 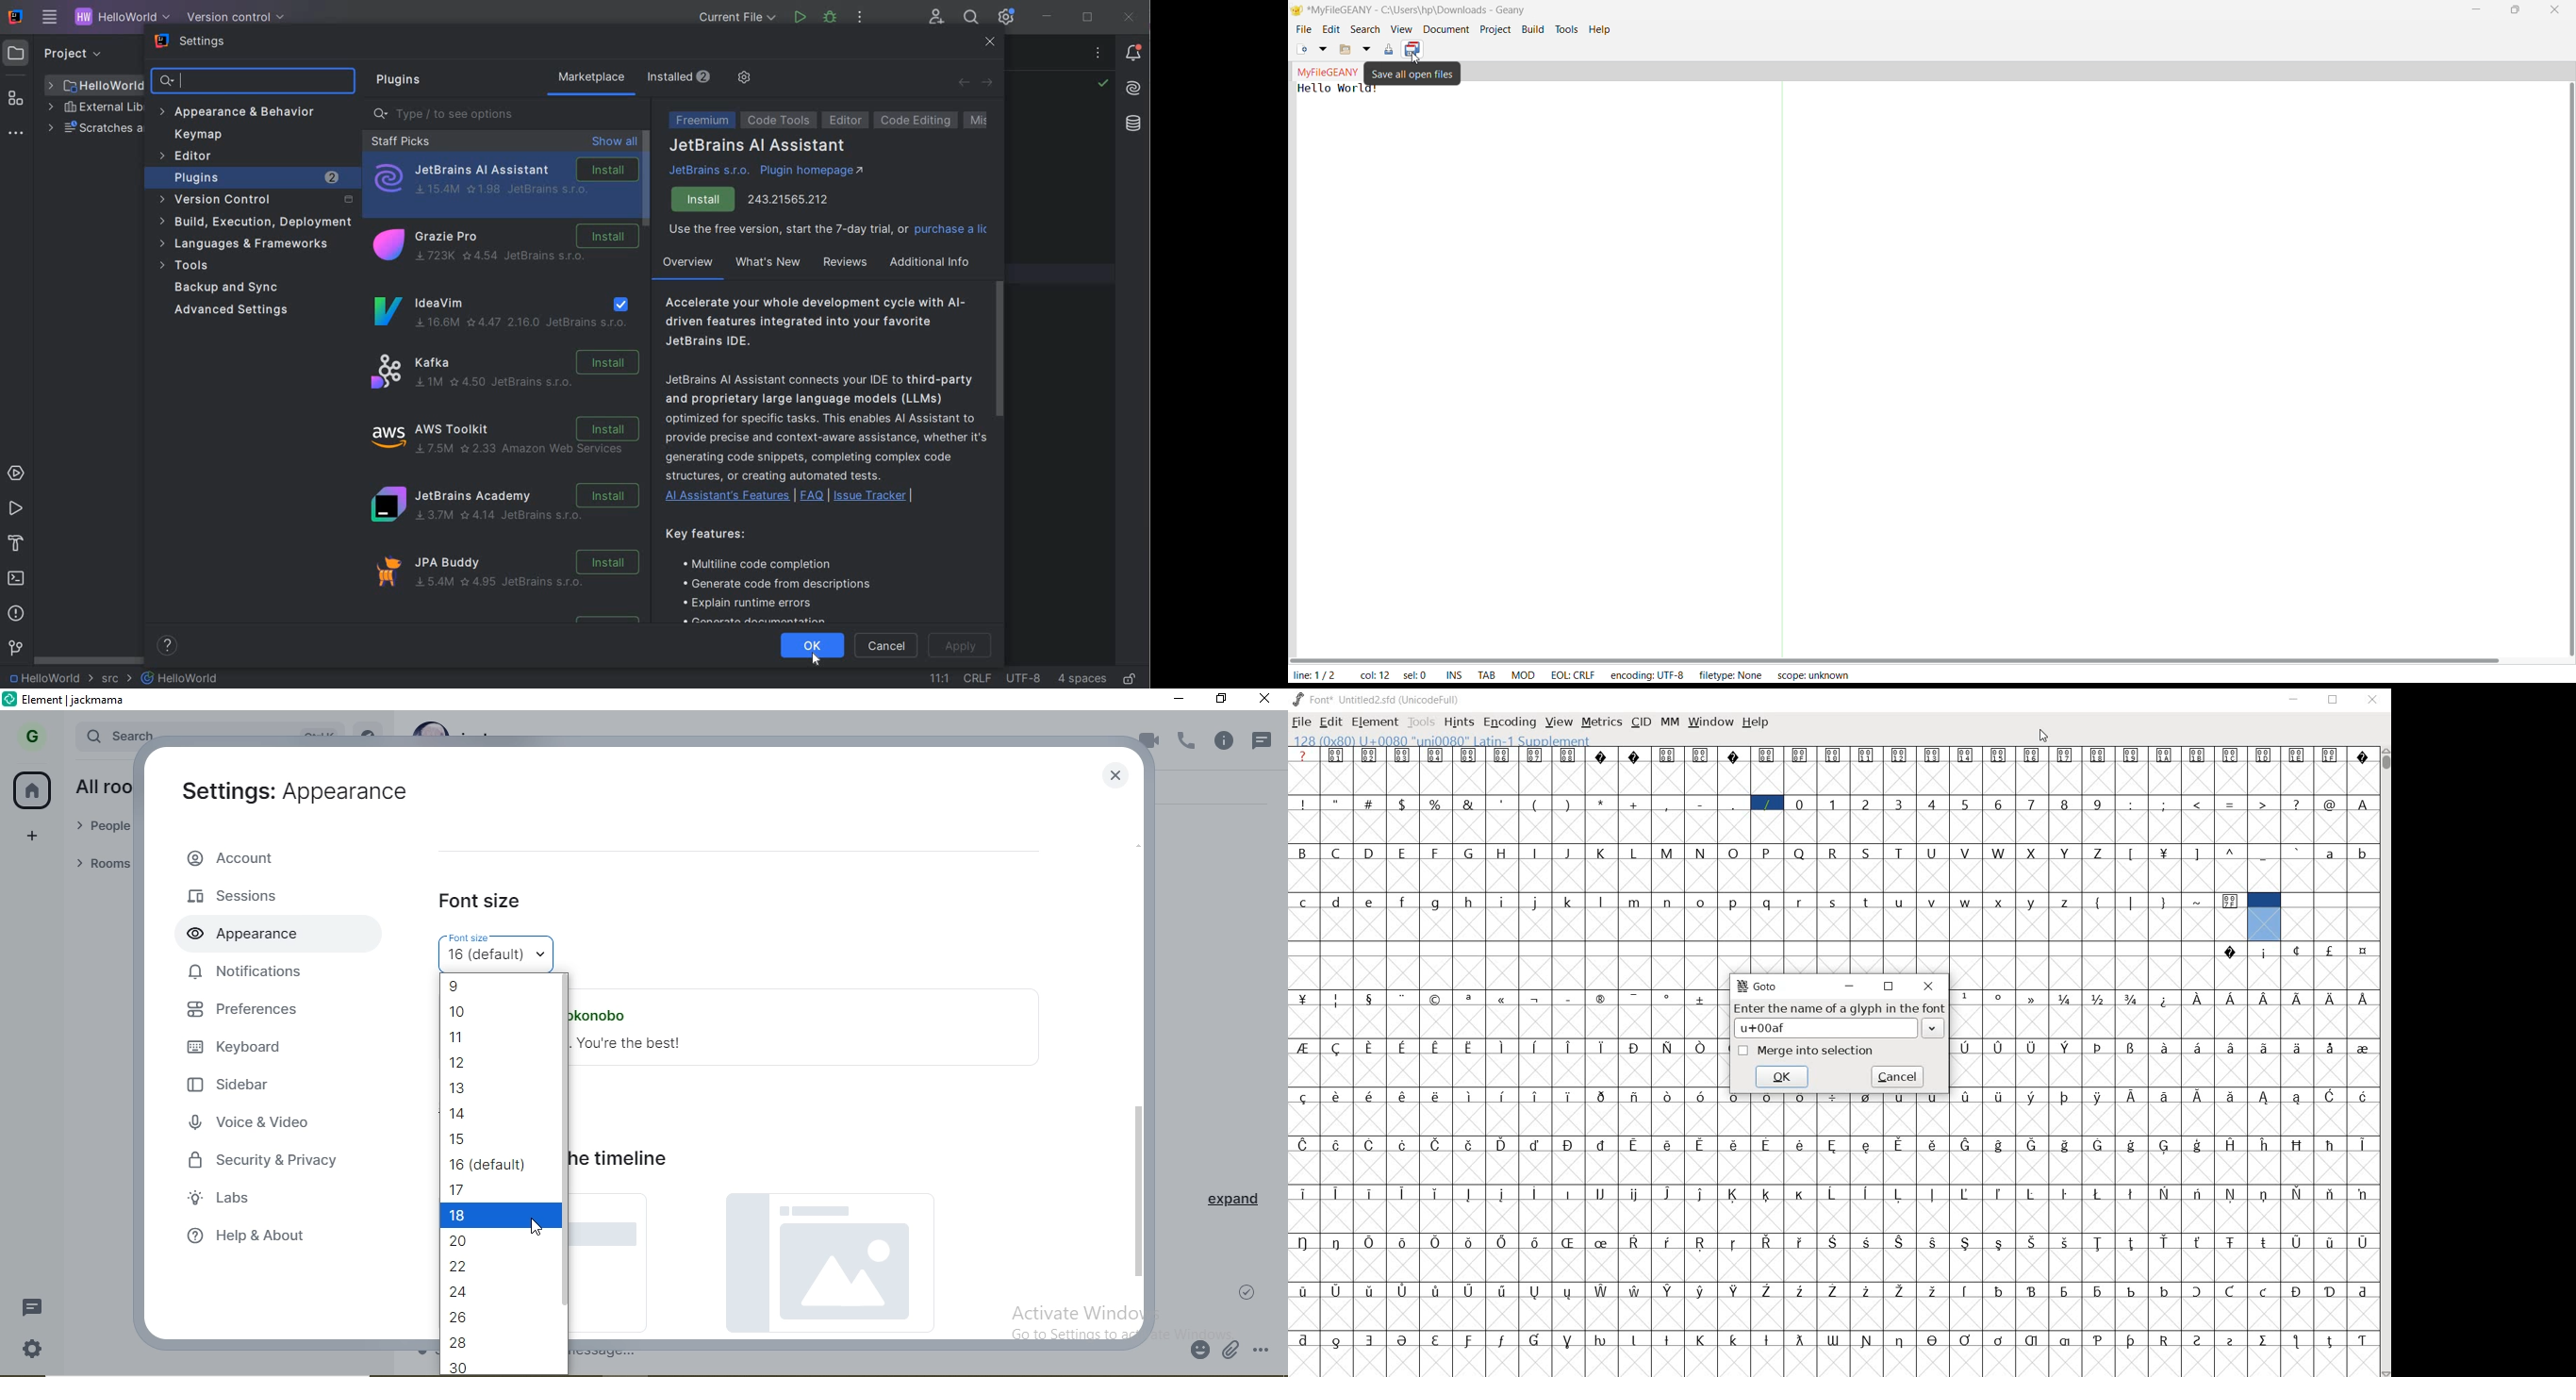 I want to click on empty spaces, so click(x=2331, y=902).